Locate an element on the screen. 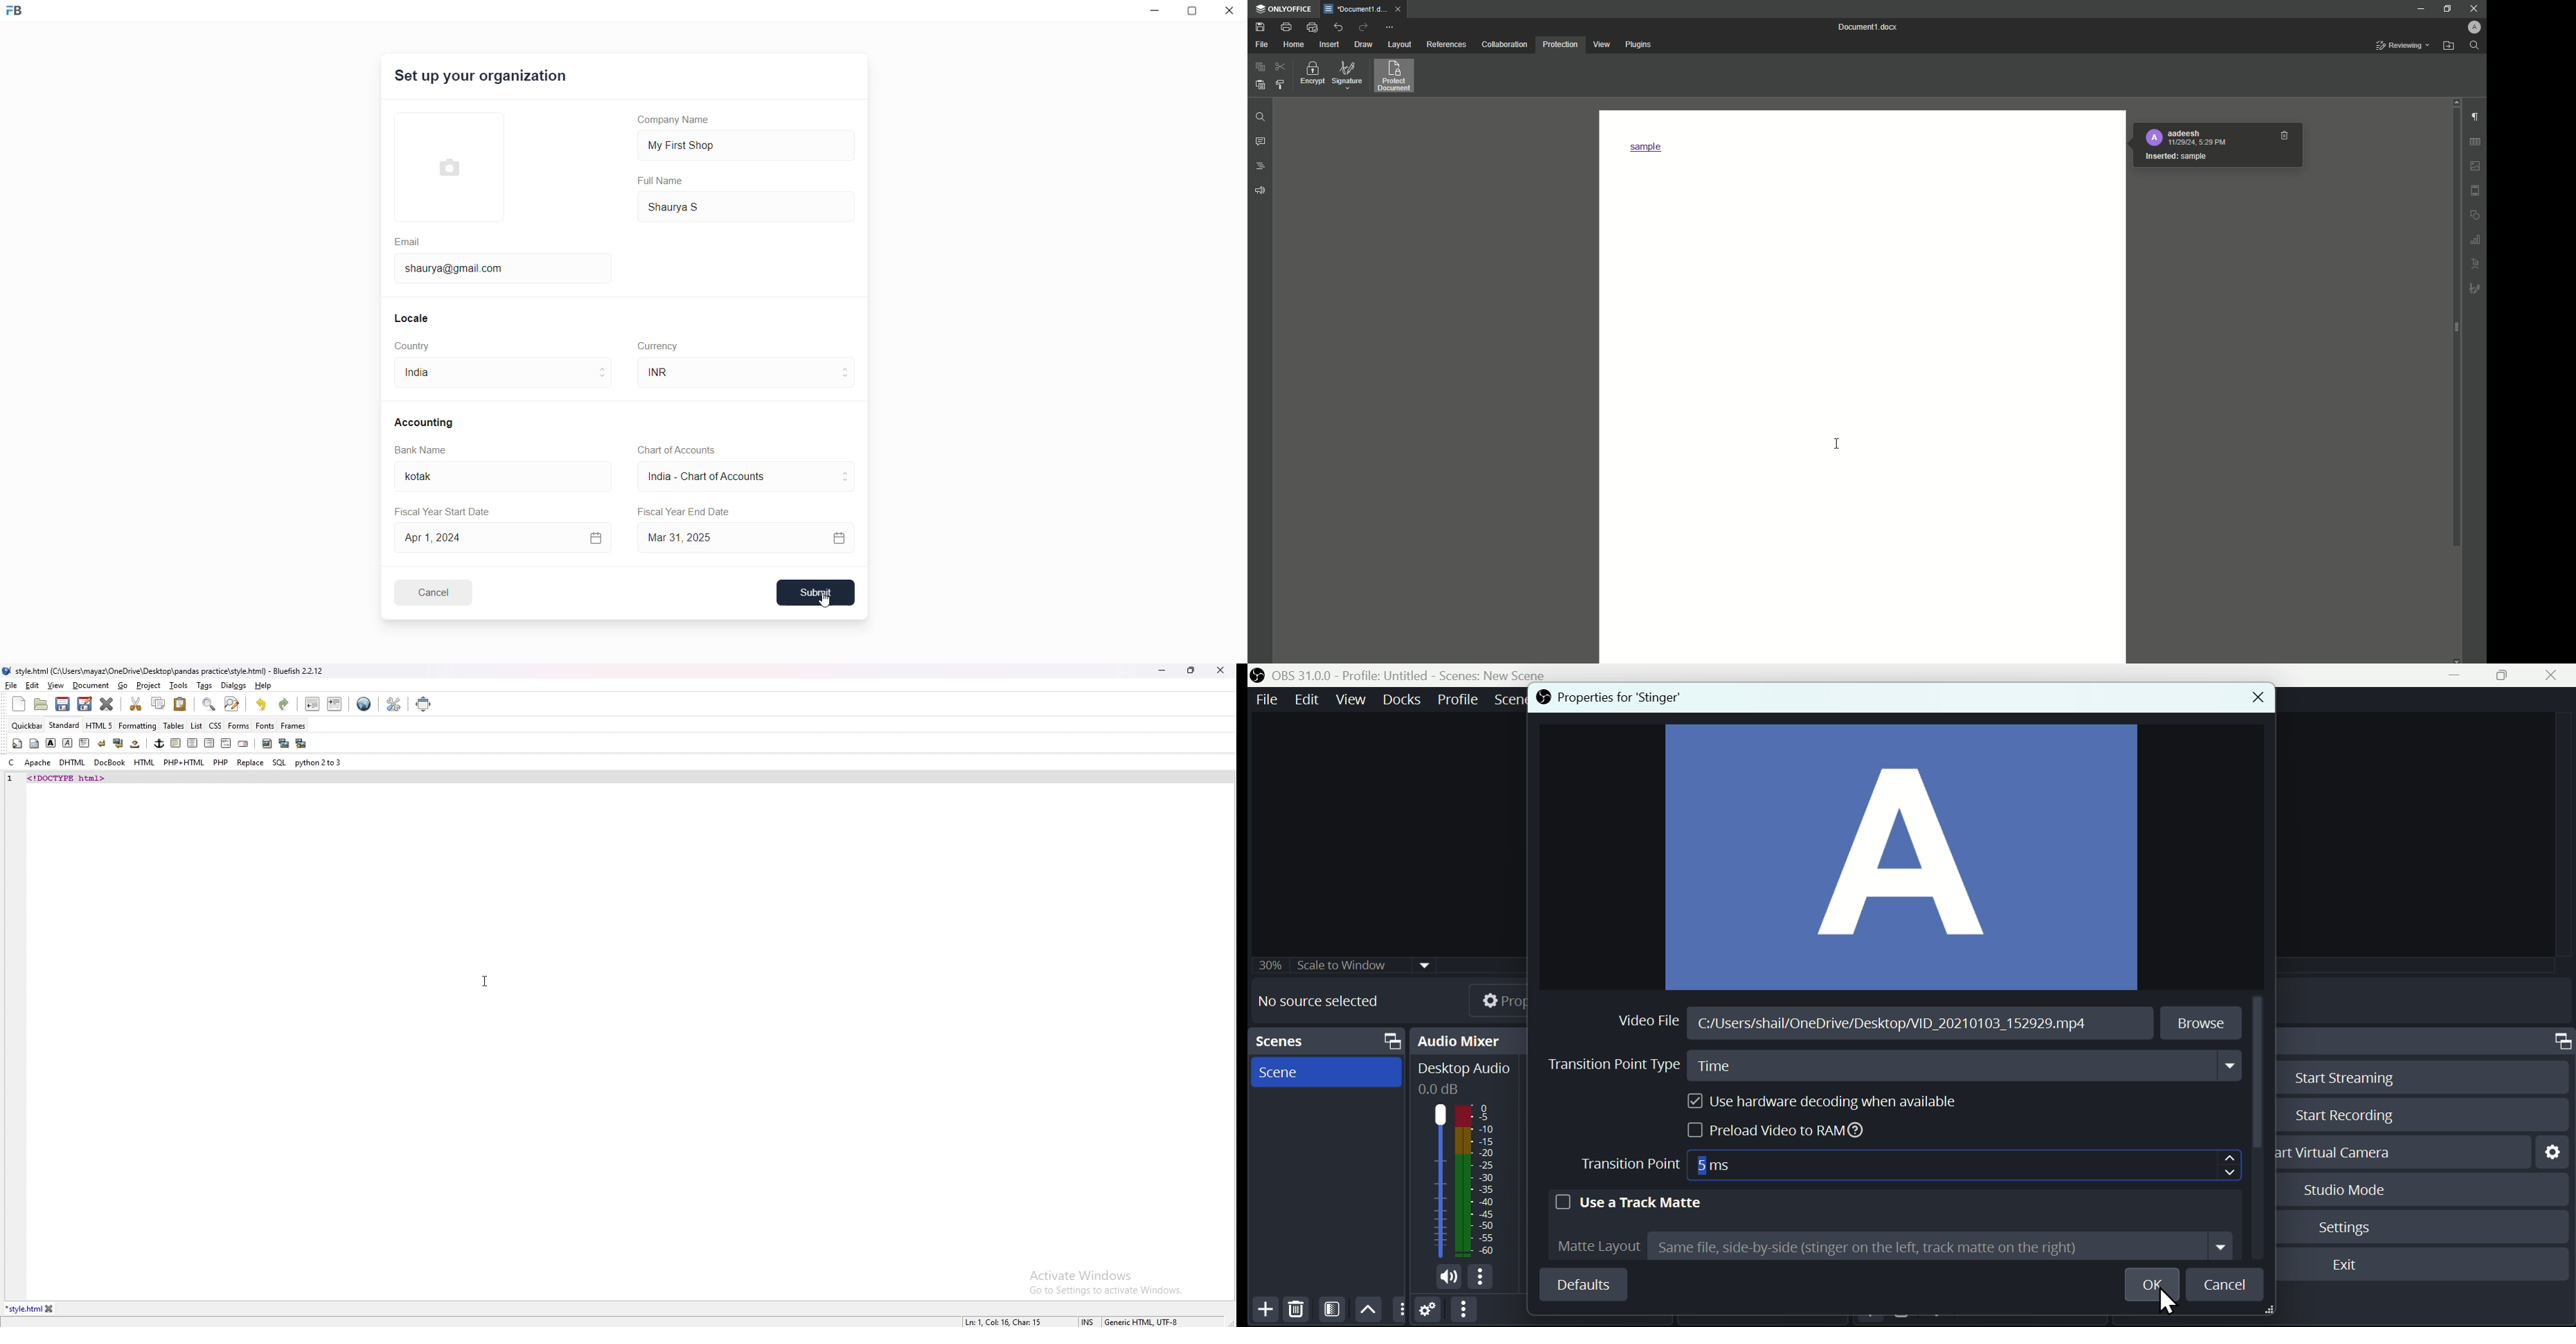 The image size is (2576, 1344). move to above country is located at coordinates (605, 368).